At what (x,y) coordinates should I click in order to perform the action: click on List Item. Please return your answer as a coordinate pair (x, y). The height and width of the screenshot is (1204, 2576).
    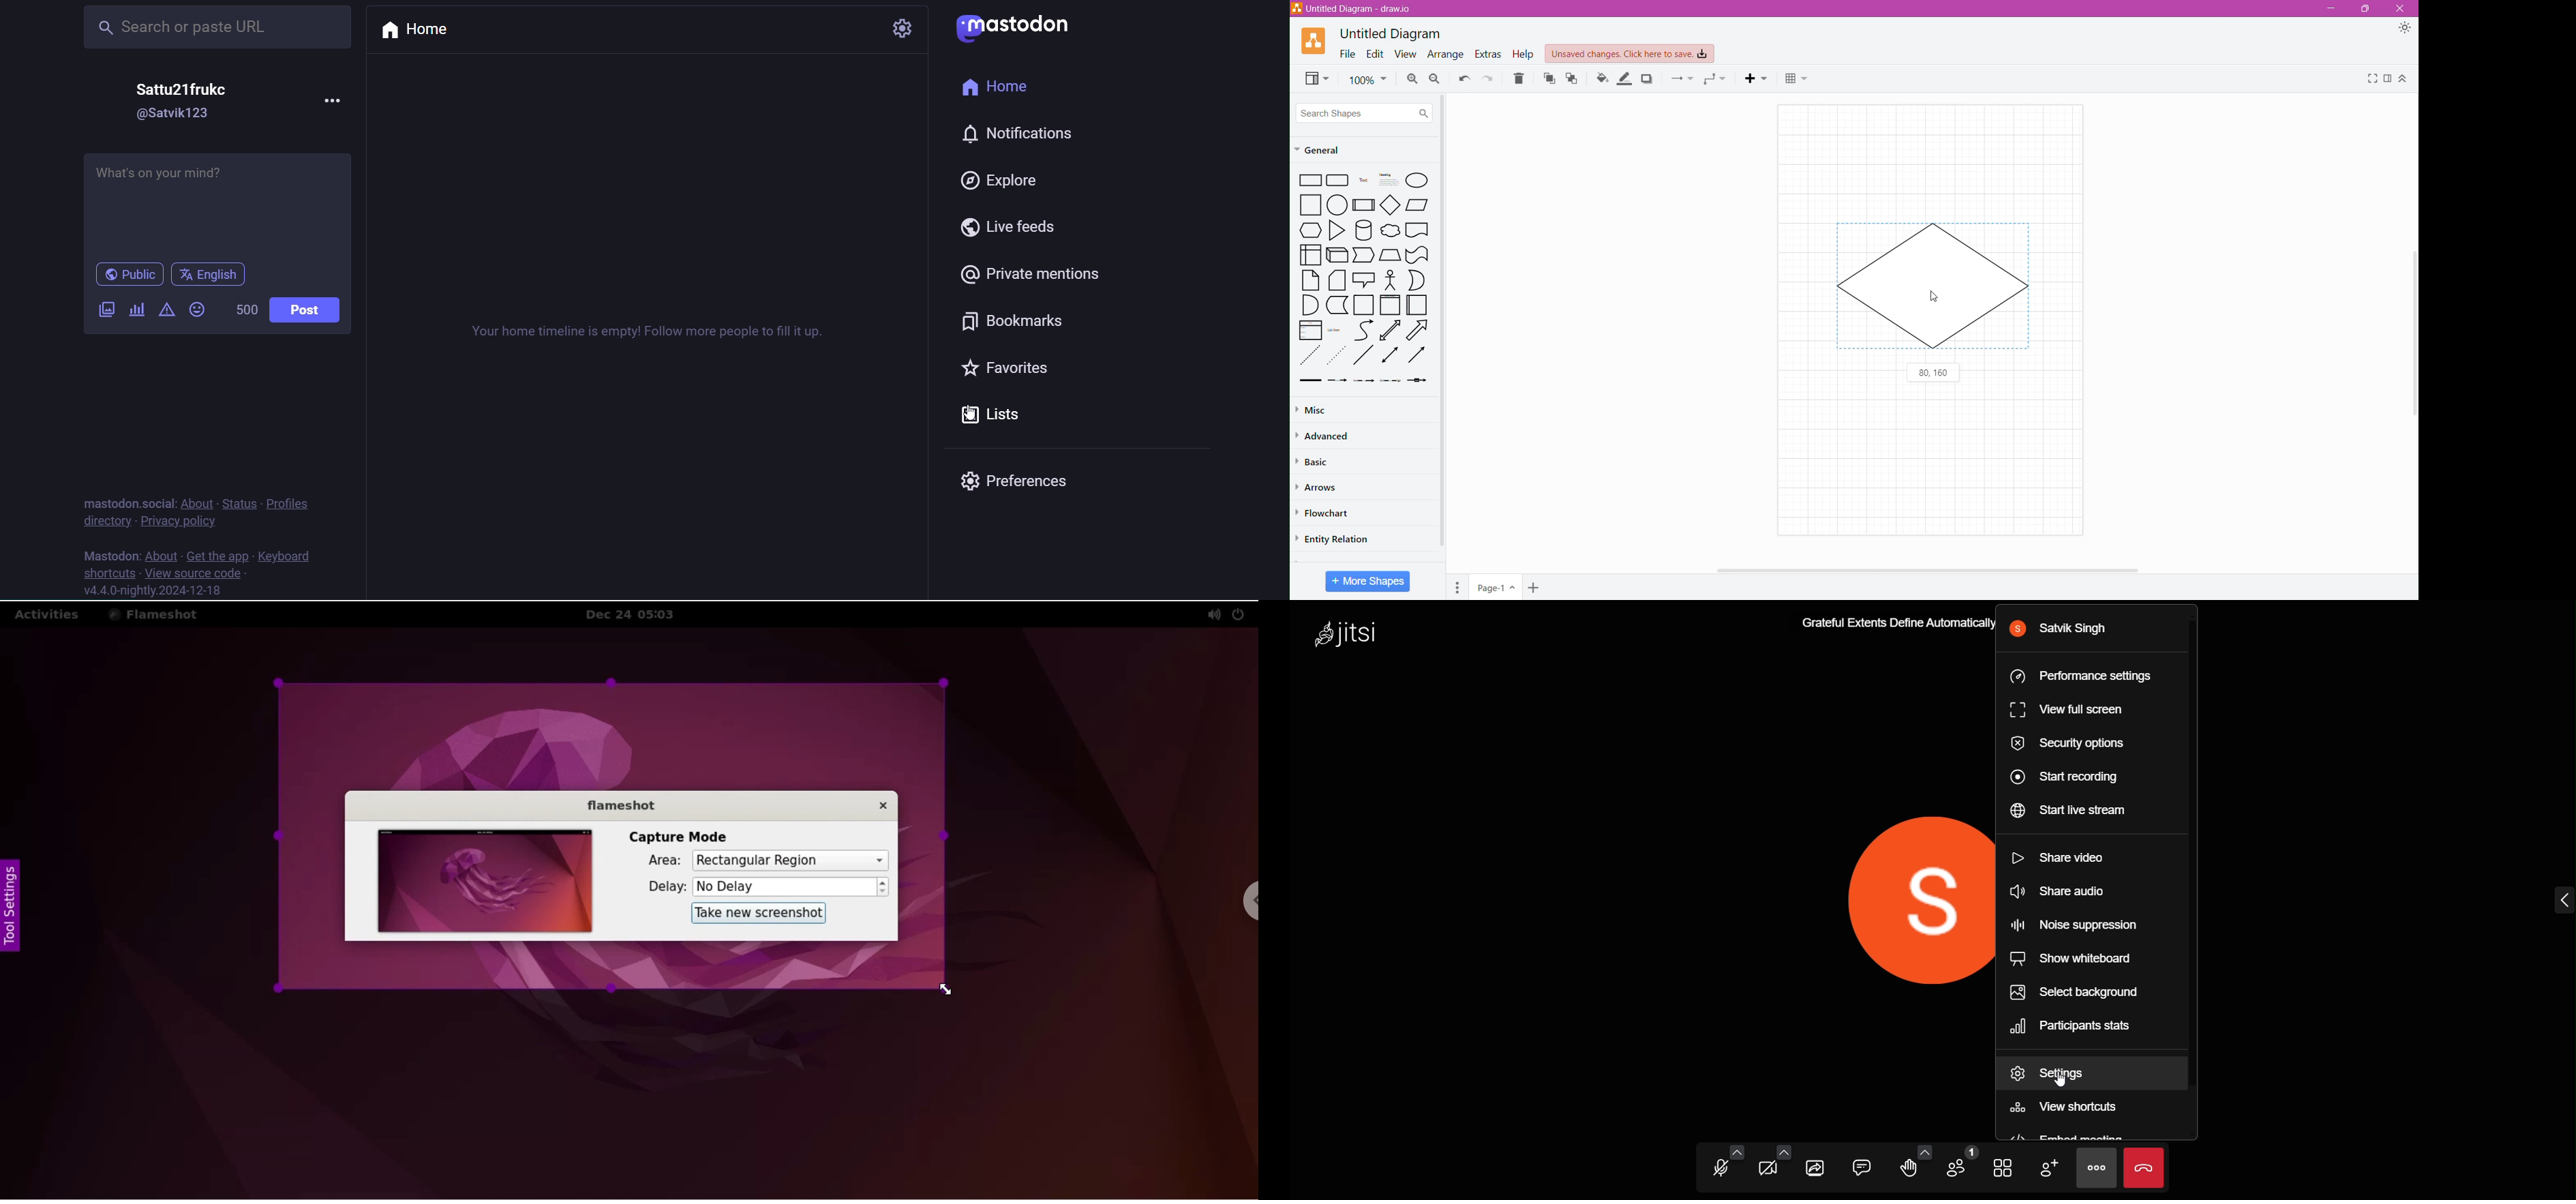
    Looking at the image, I should click on (1336, 331).